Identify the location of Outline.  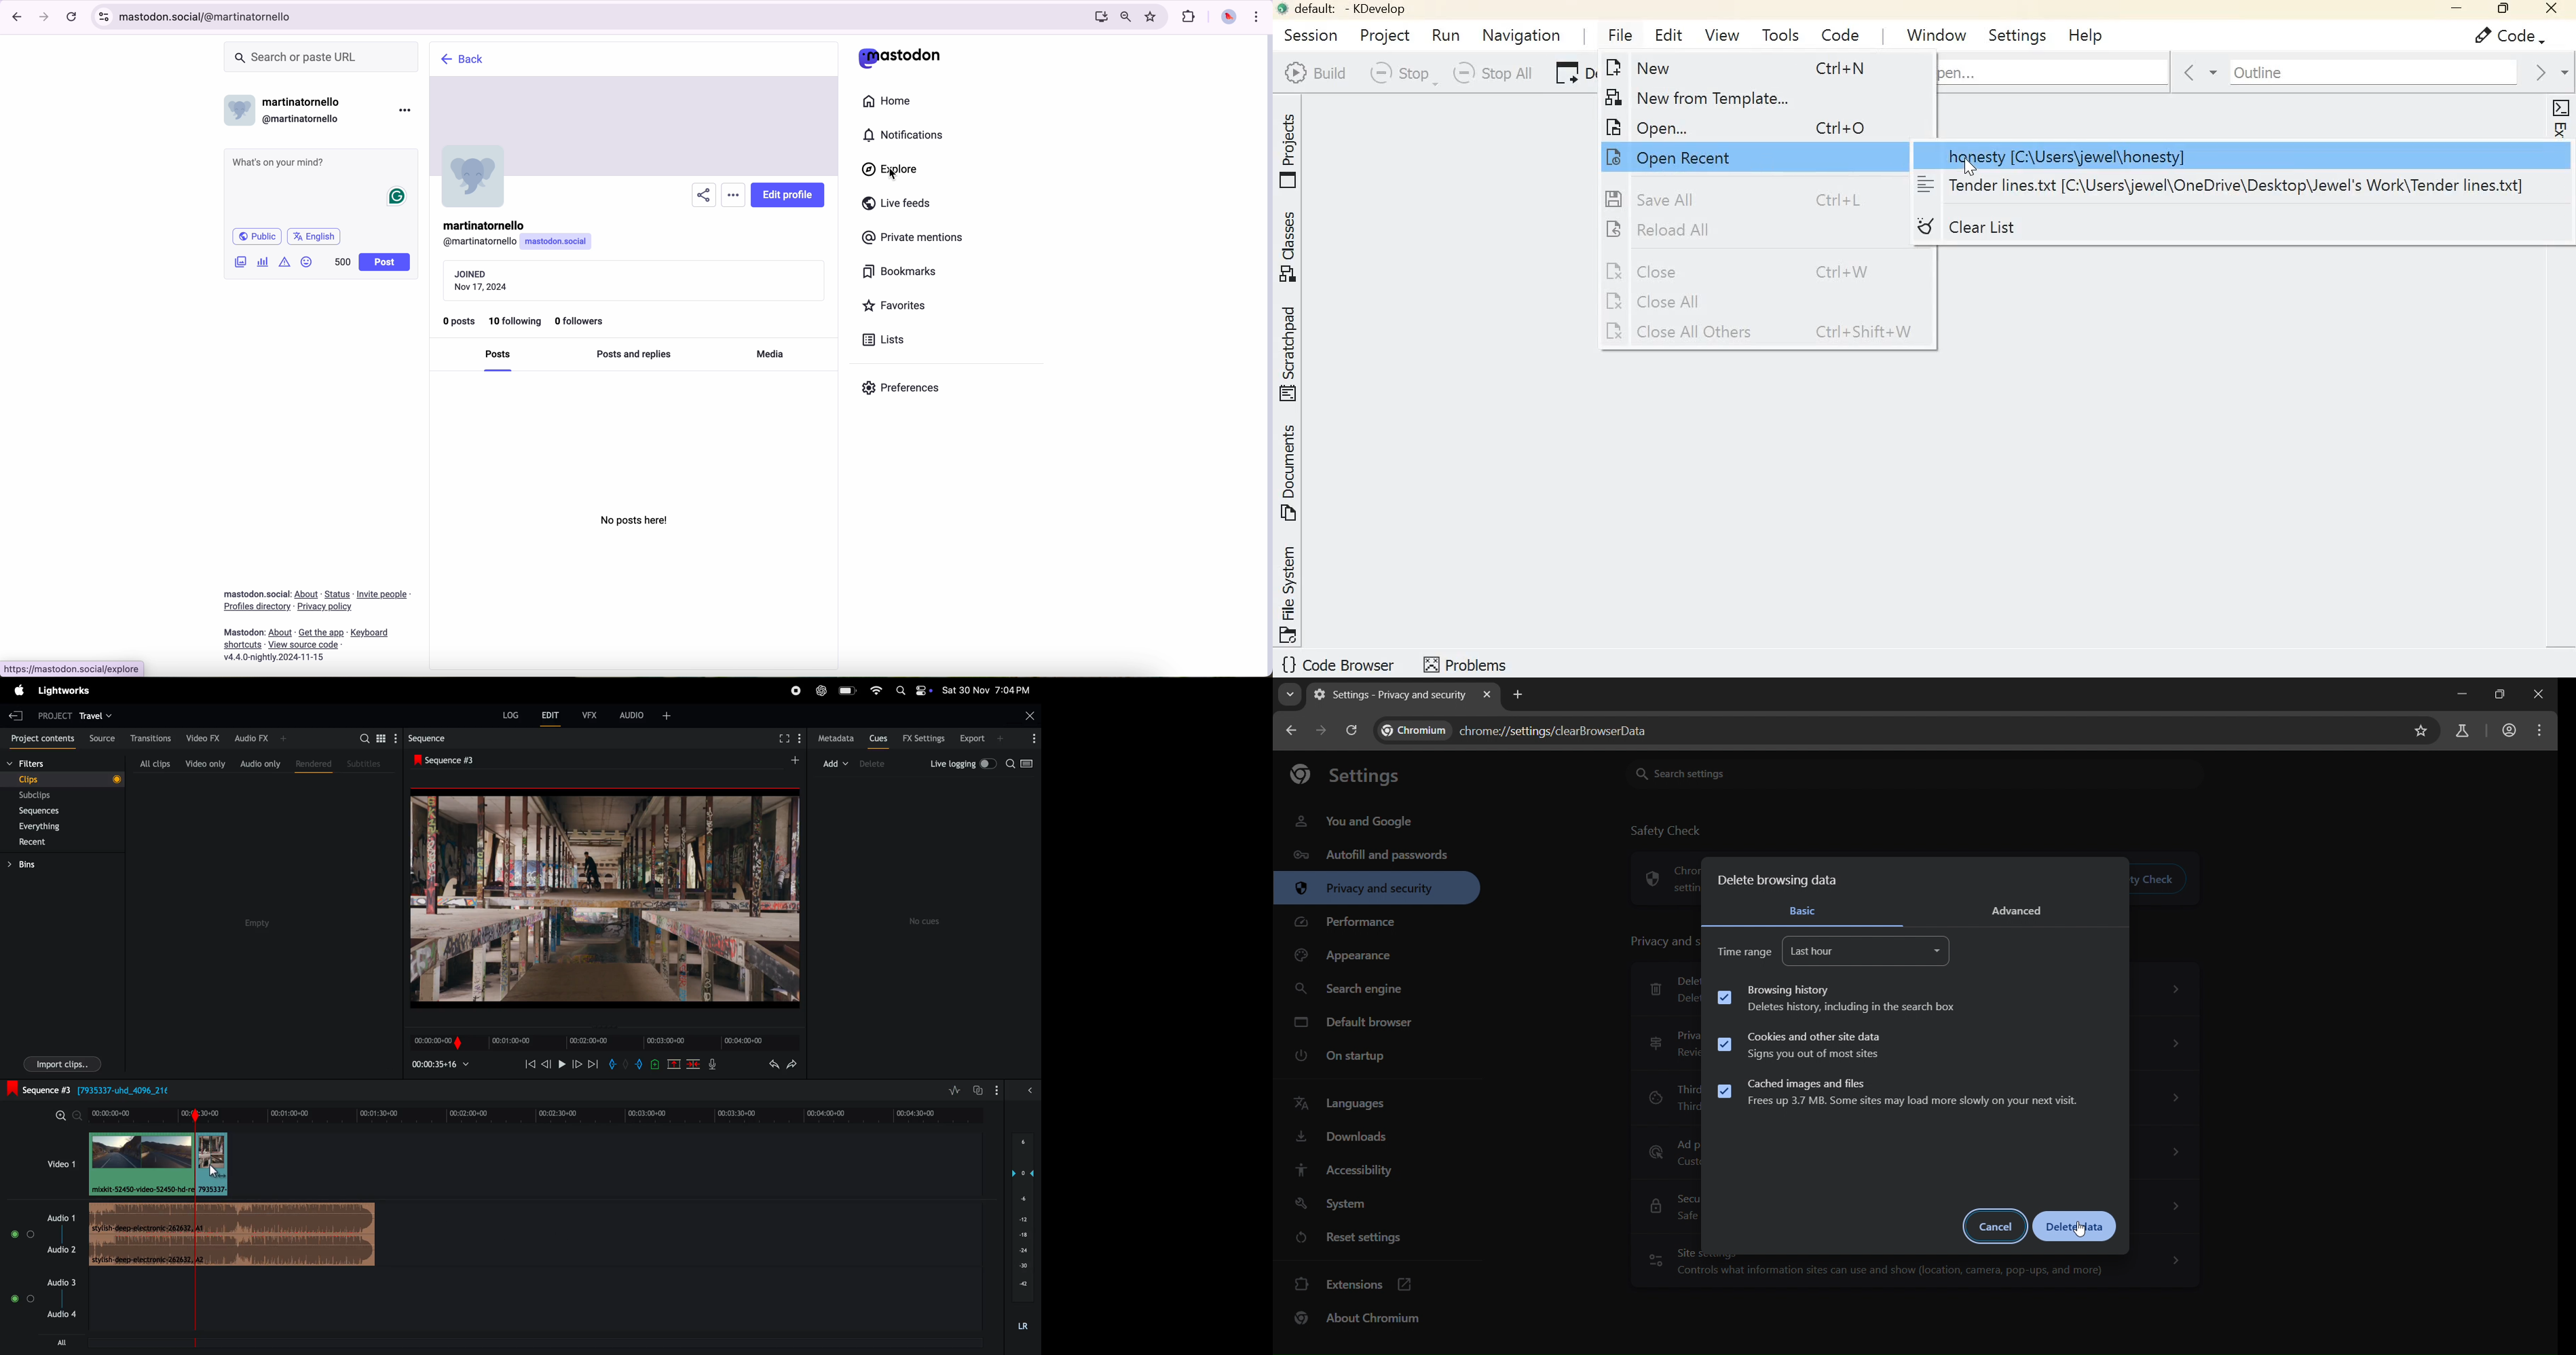
(2362, 72).